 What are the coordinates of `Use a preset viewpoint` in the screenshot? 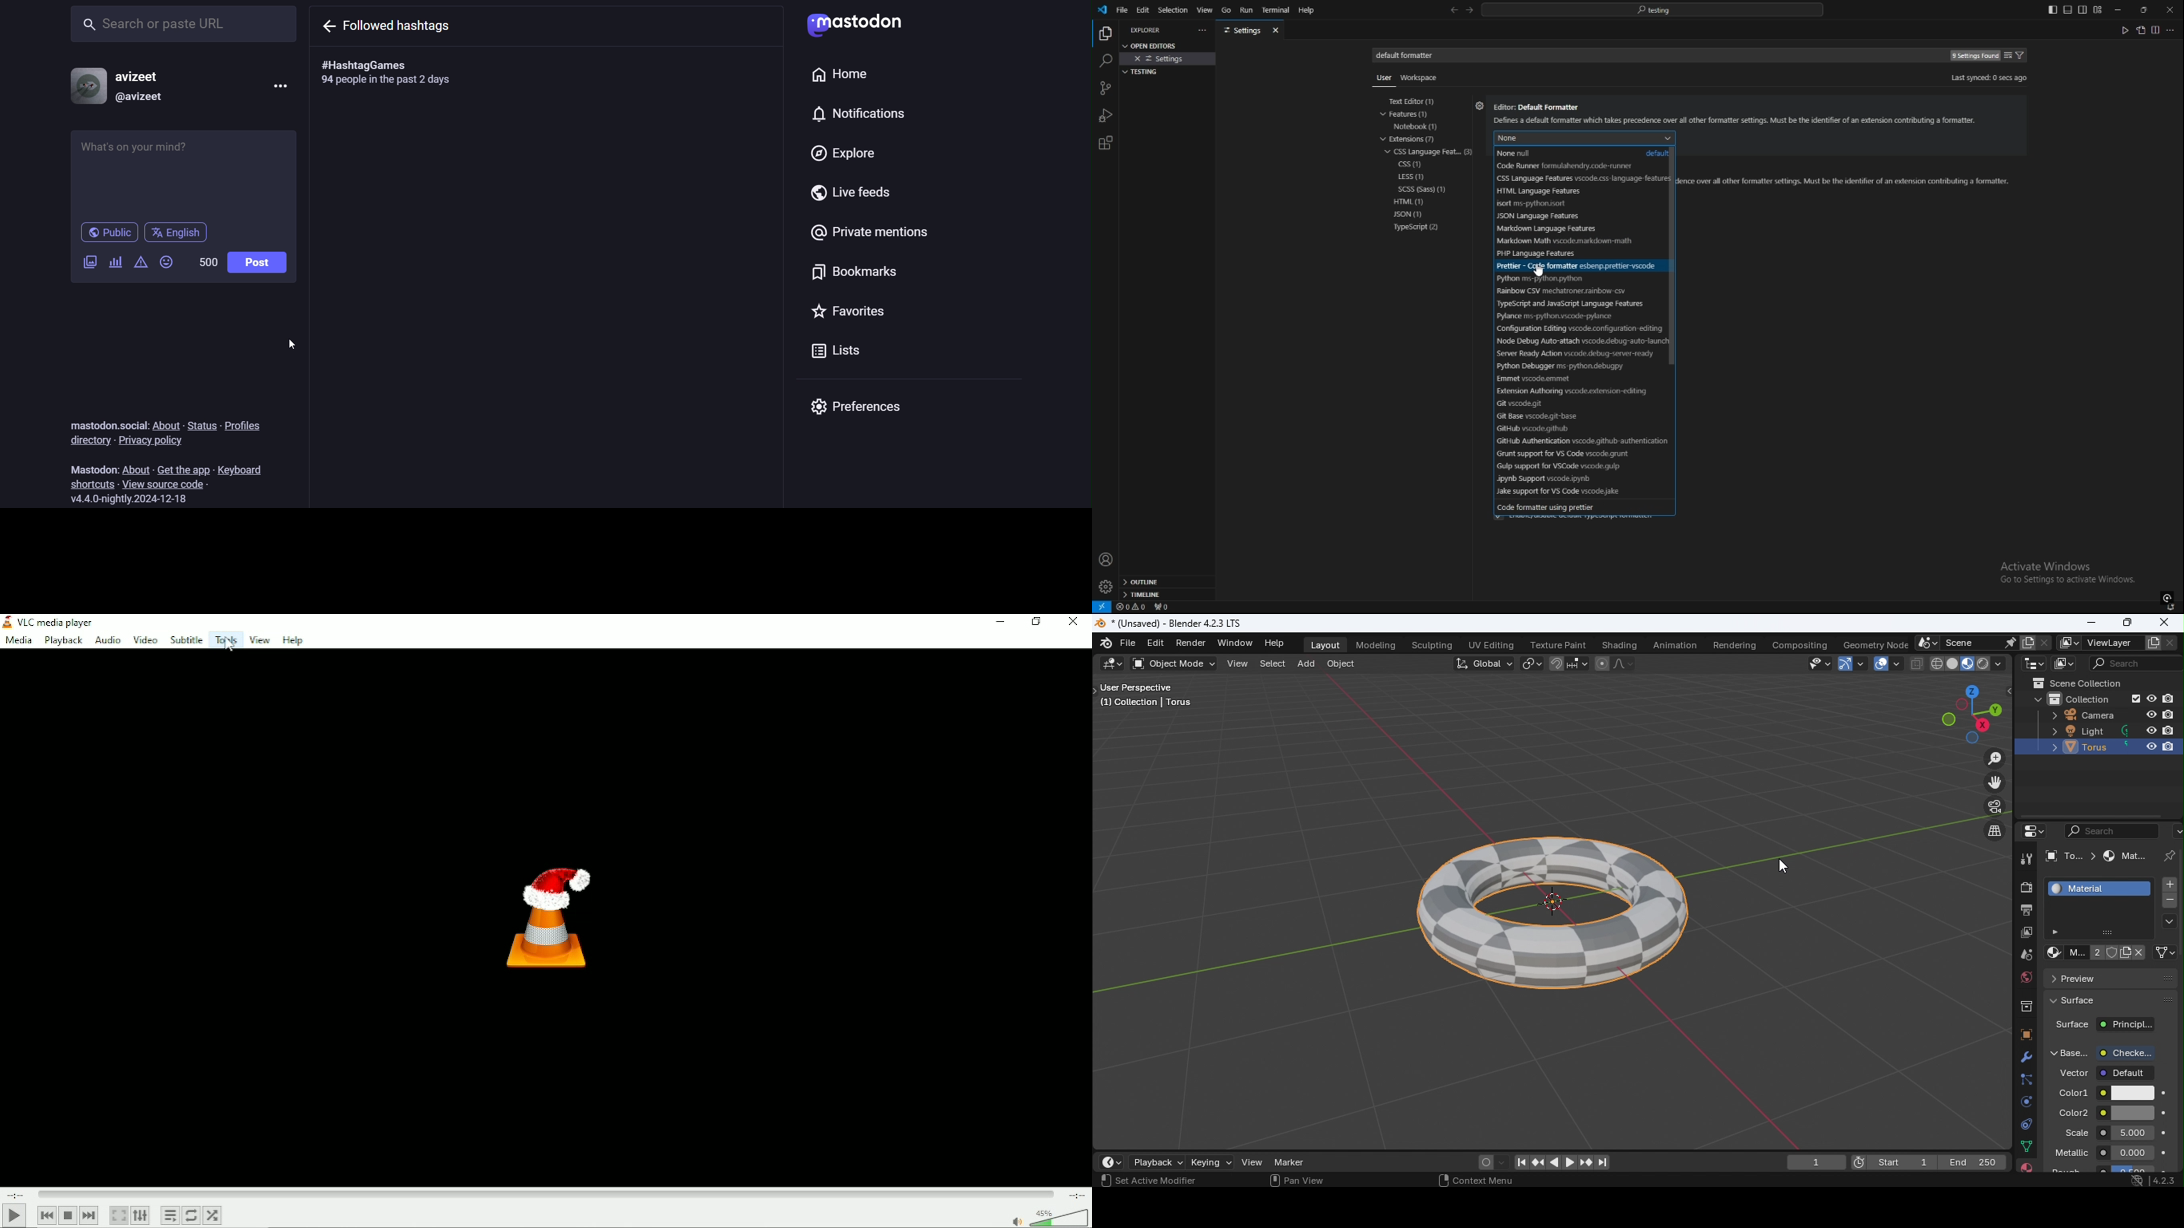 It's located at (1968, 714).